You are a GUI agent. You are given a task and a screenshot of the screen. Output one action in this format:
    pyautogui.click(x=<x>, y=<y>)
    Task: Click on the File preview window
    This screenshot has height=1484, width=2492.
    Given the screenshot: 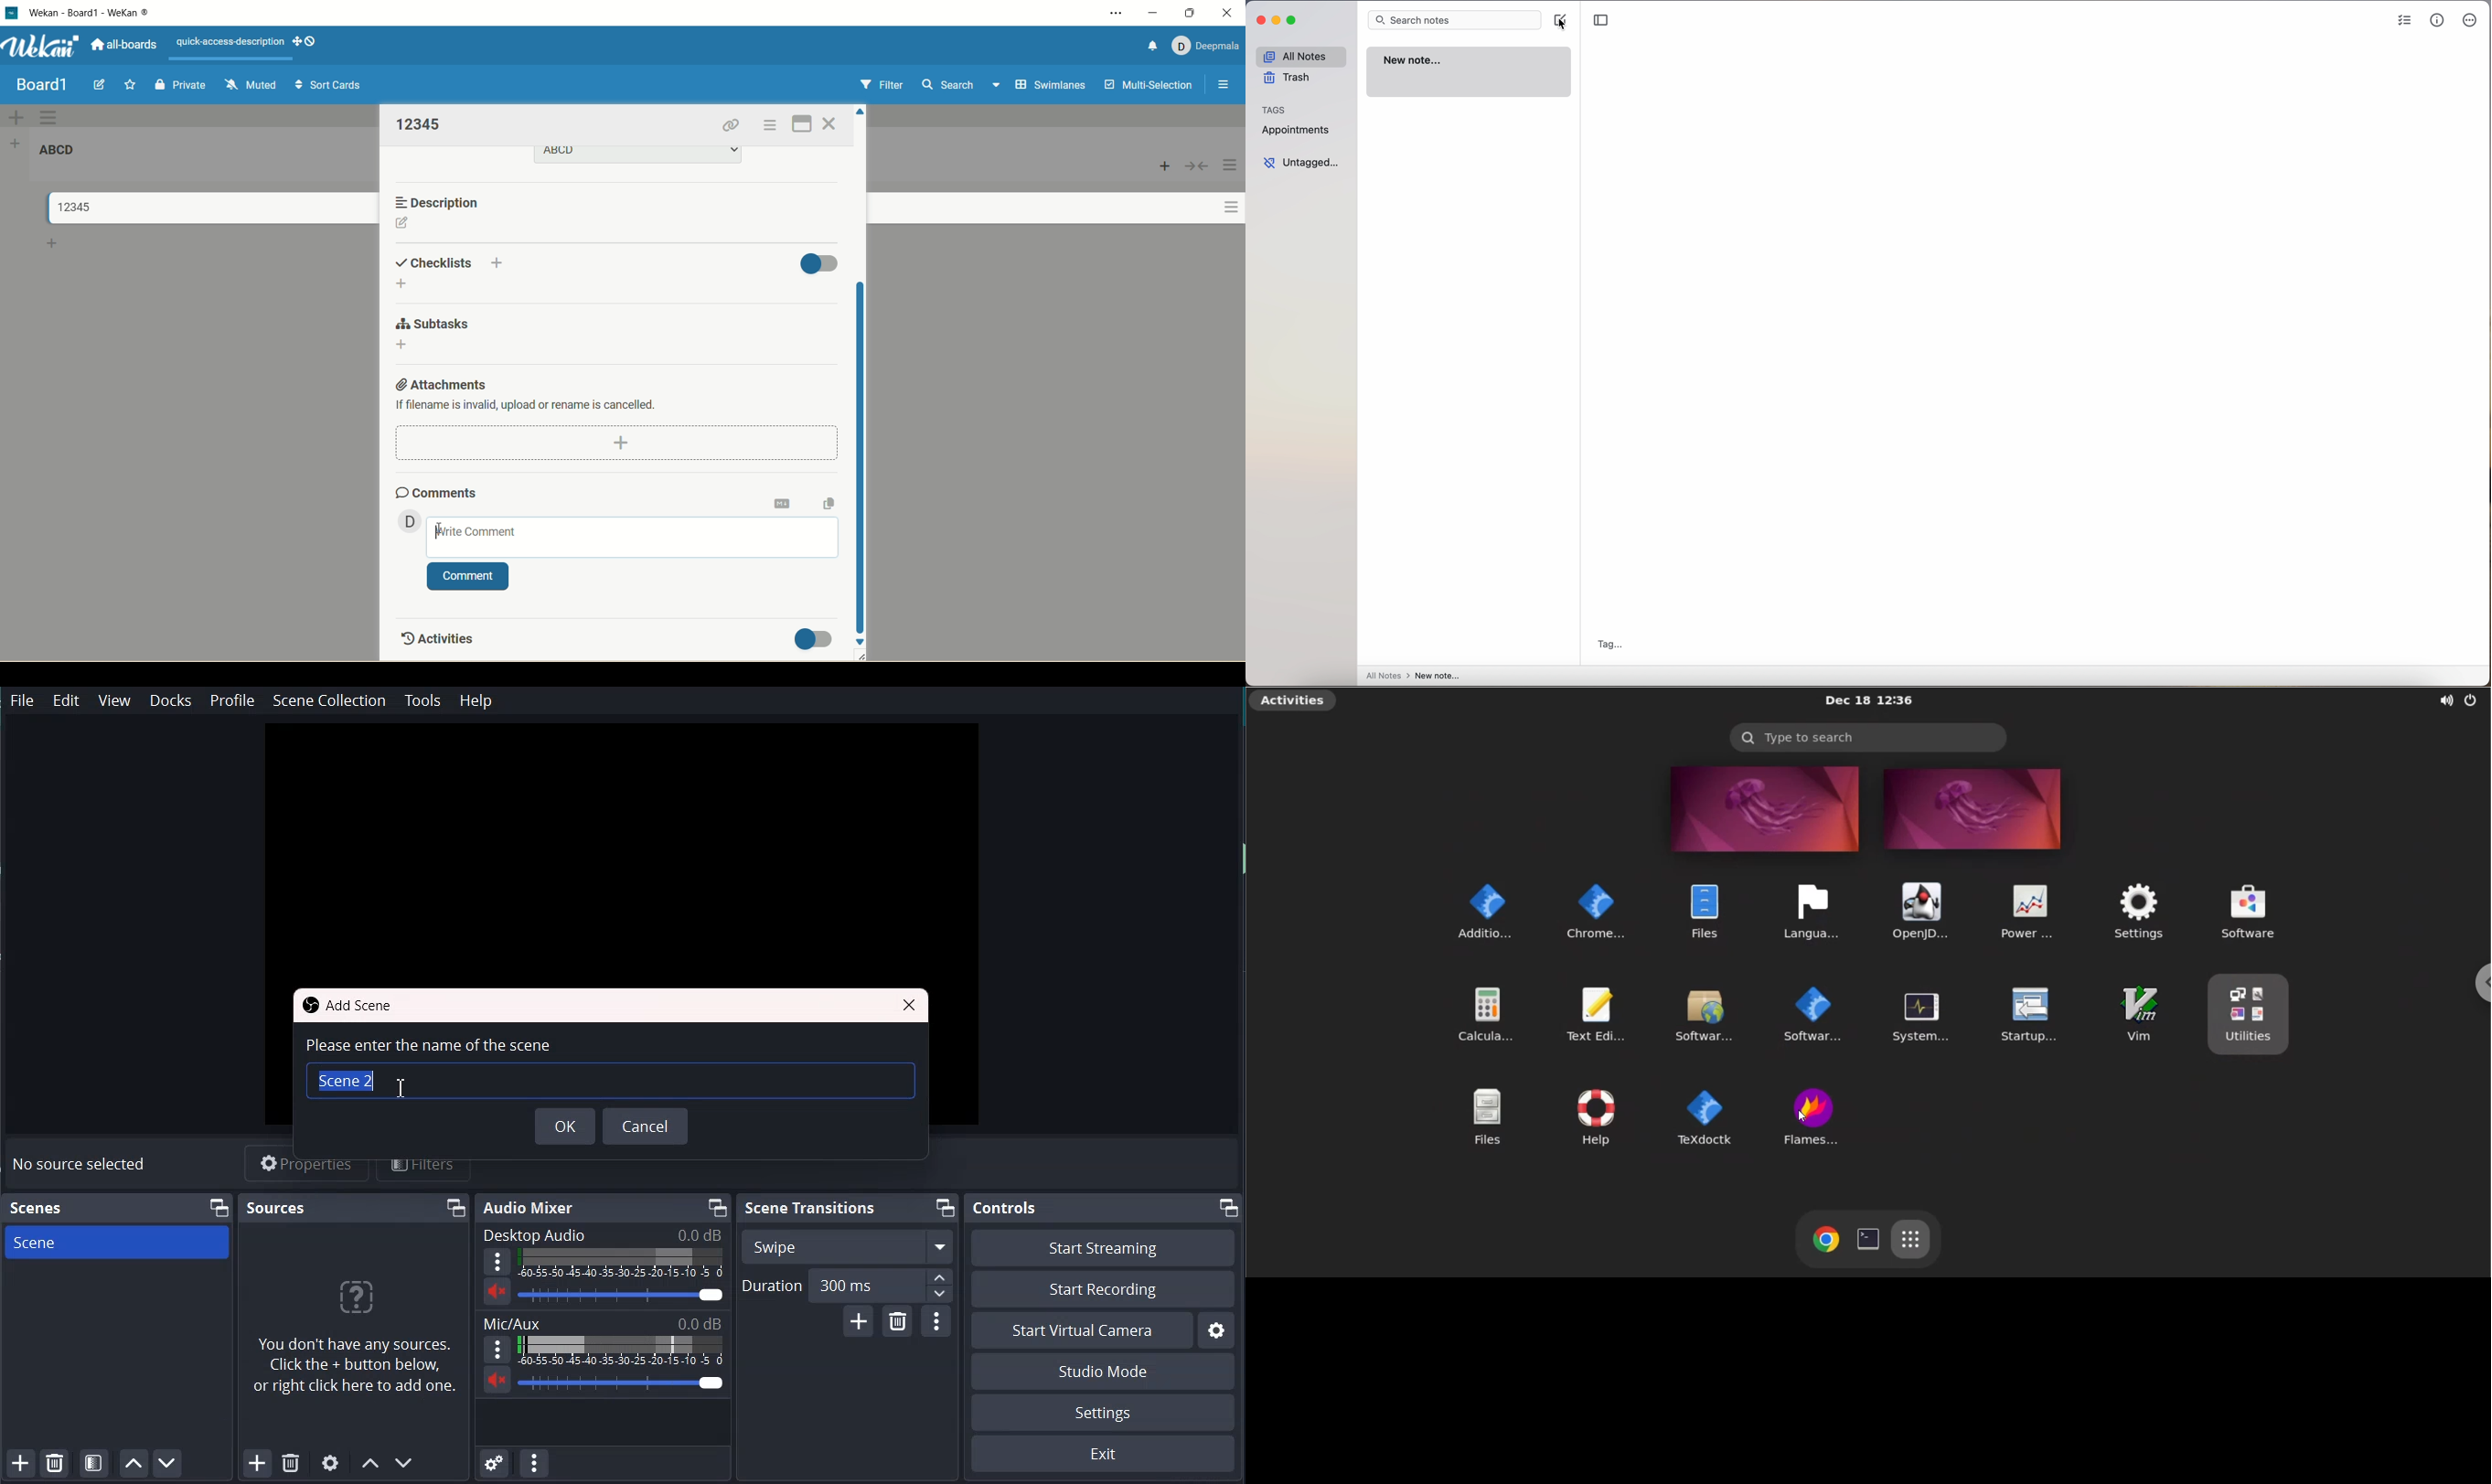 What is the action you would take?
    pyautogui.click(x=621, y=846)
    